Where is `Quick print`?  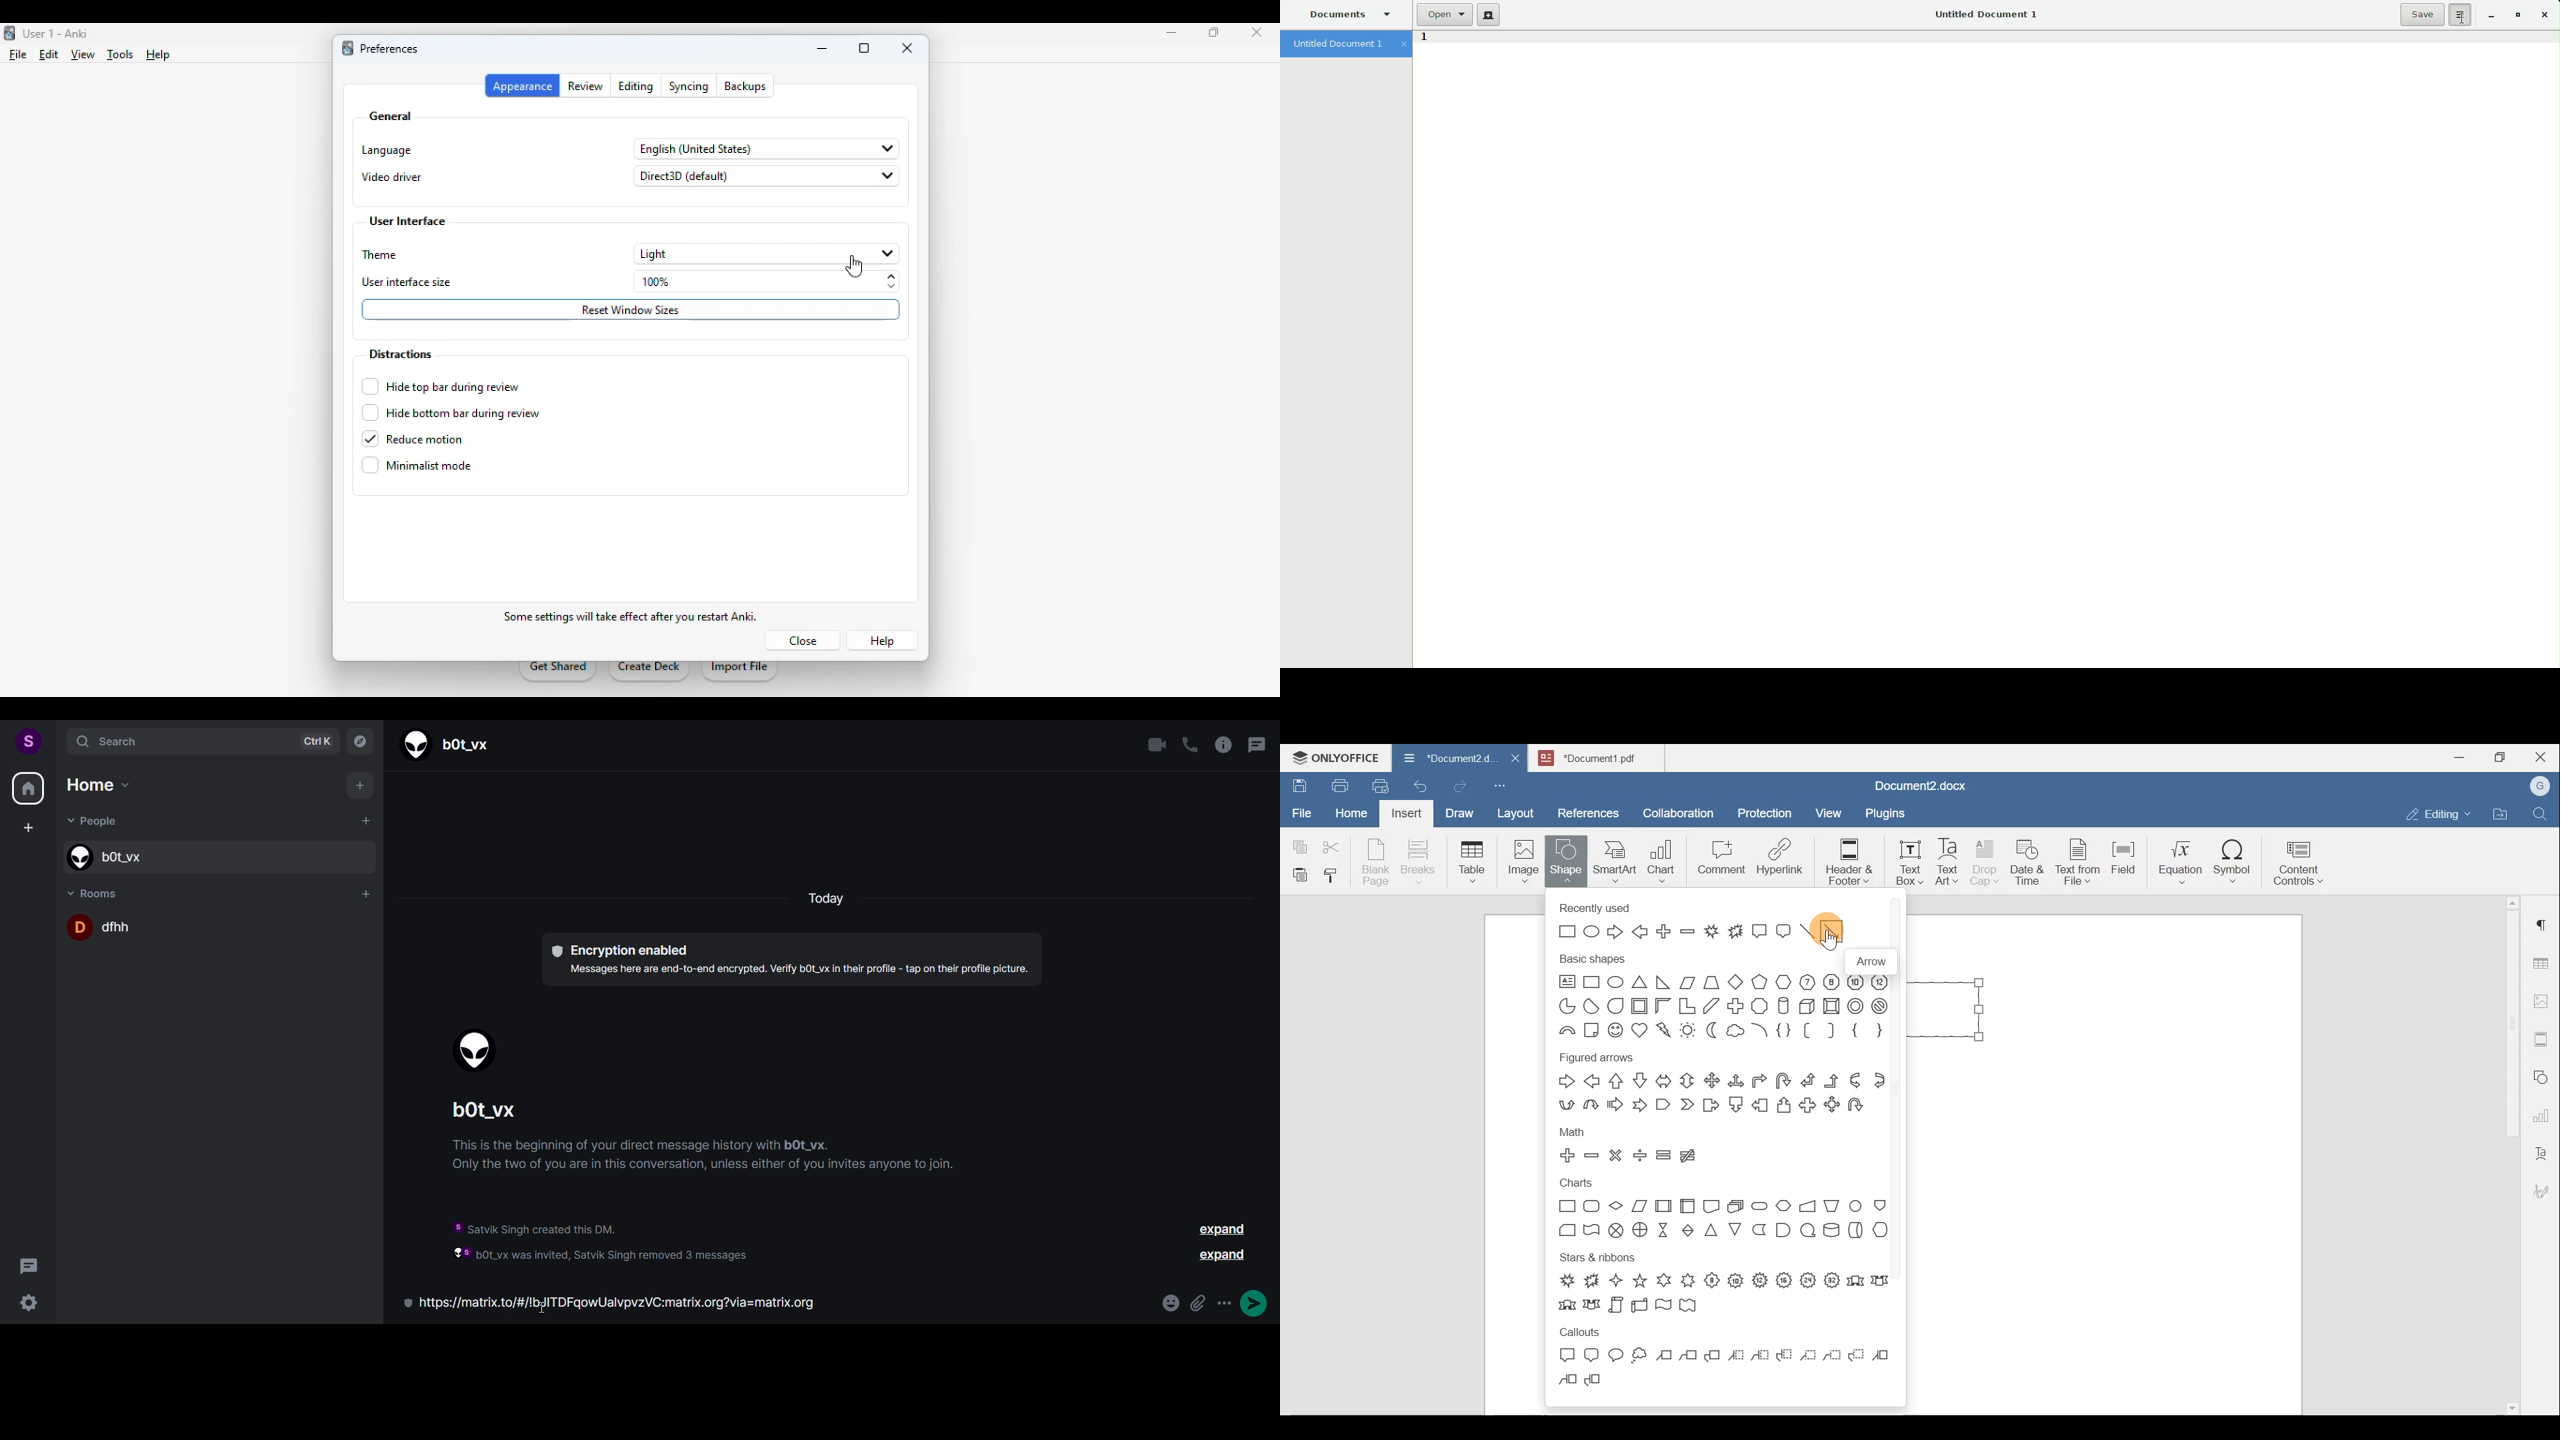
Quick print is located at coordinates (1377, 784).